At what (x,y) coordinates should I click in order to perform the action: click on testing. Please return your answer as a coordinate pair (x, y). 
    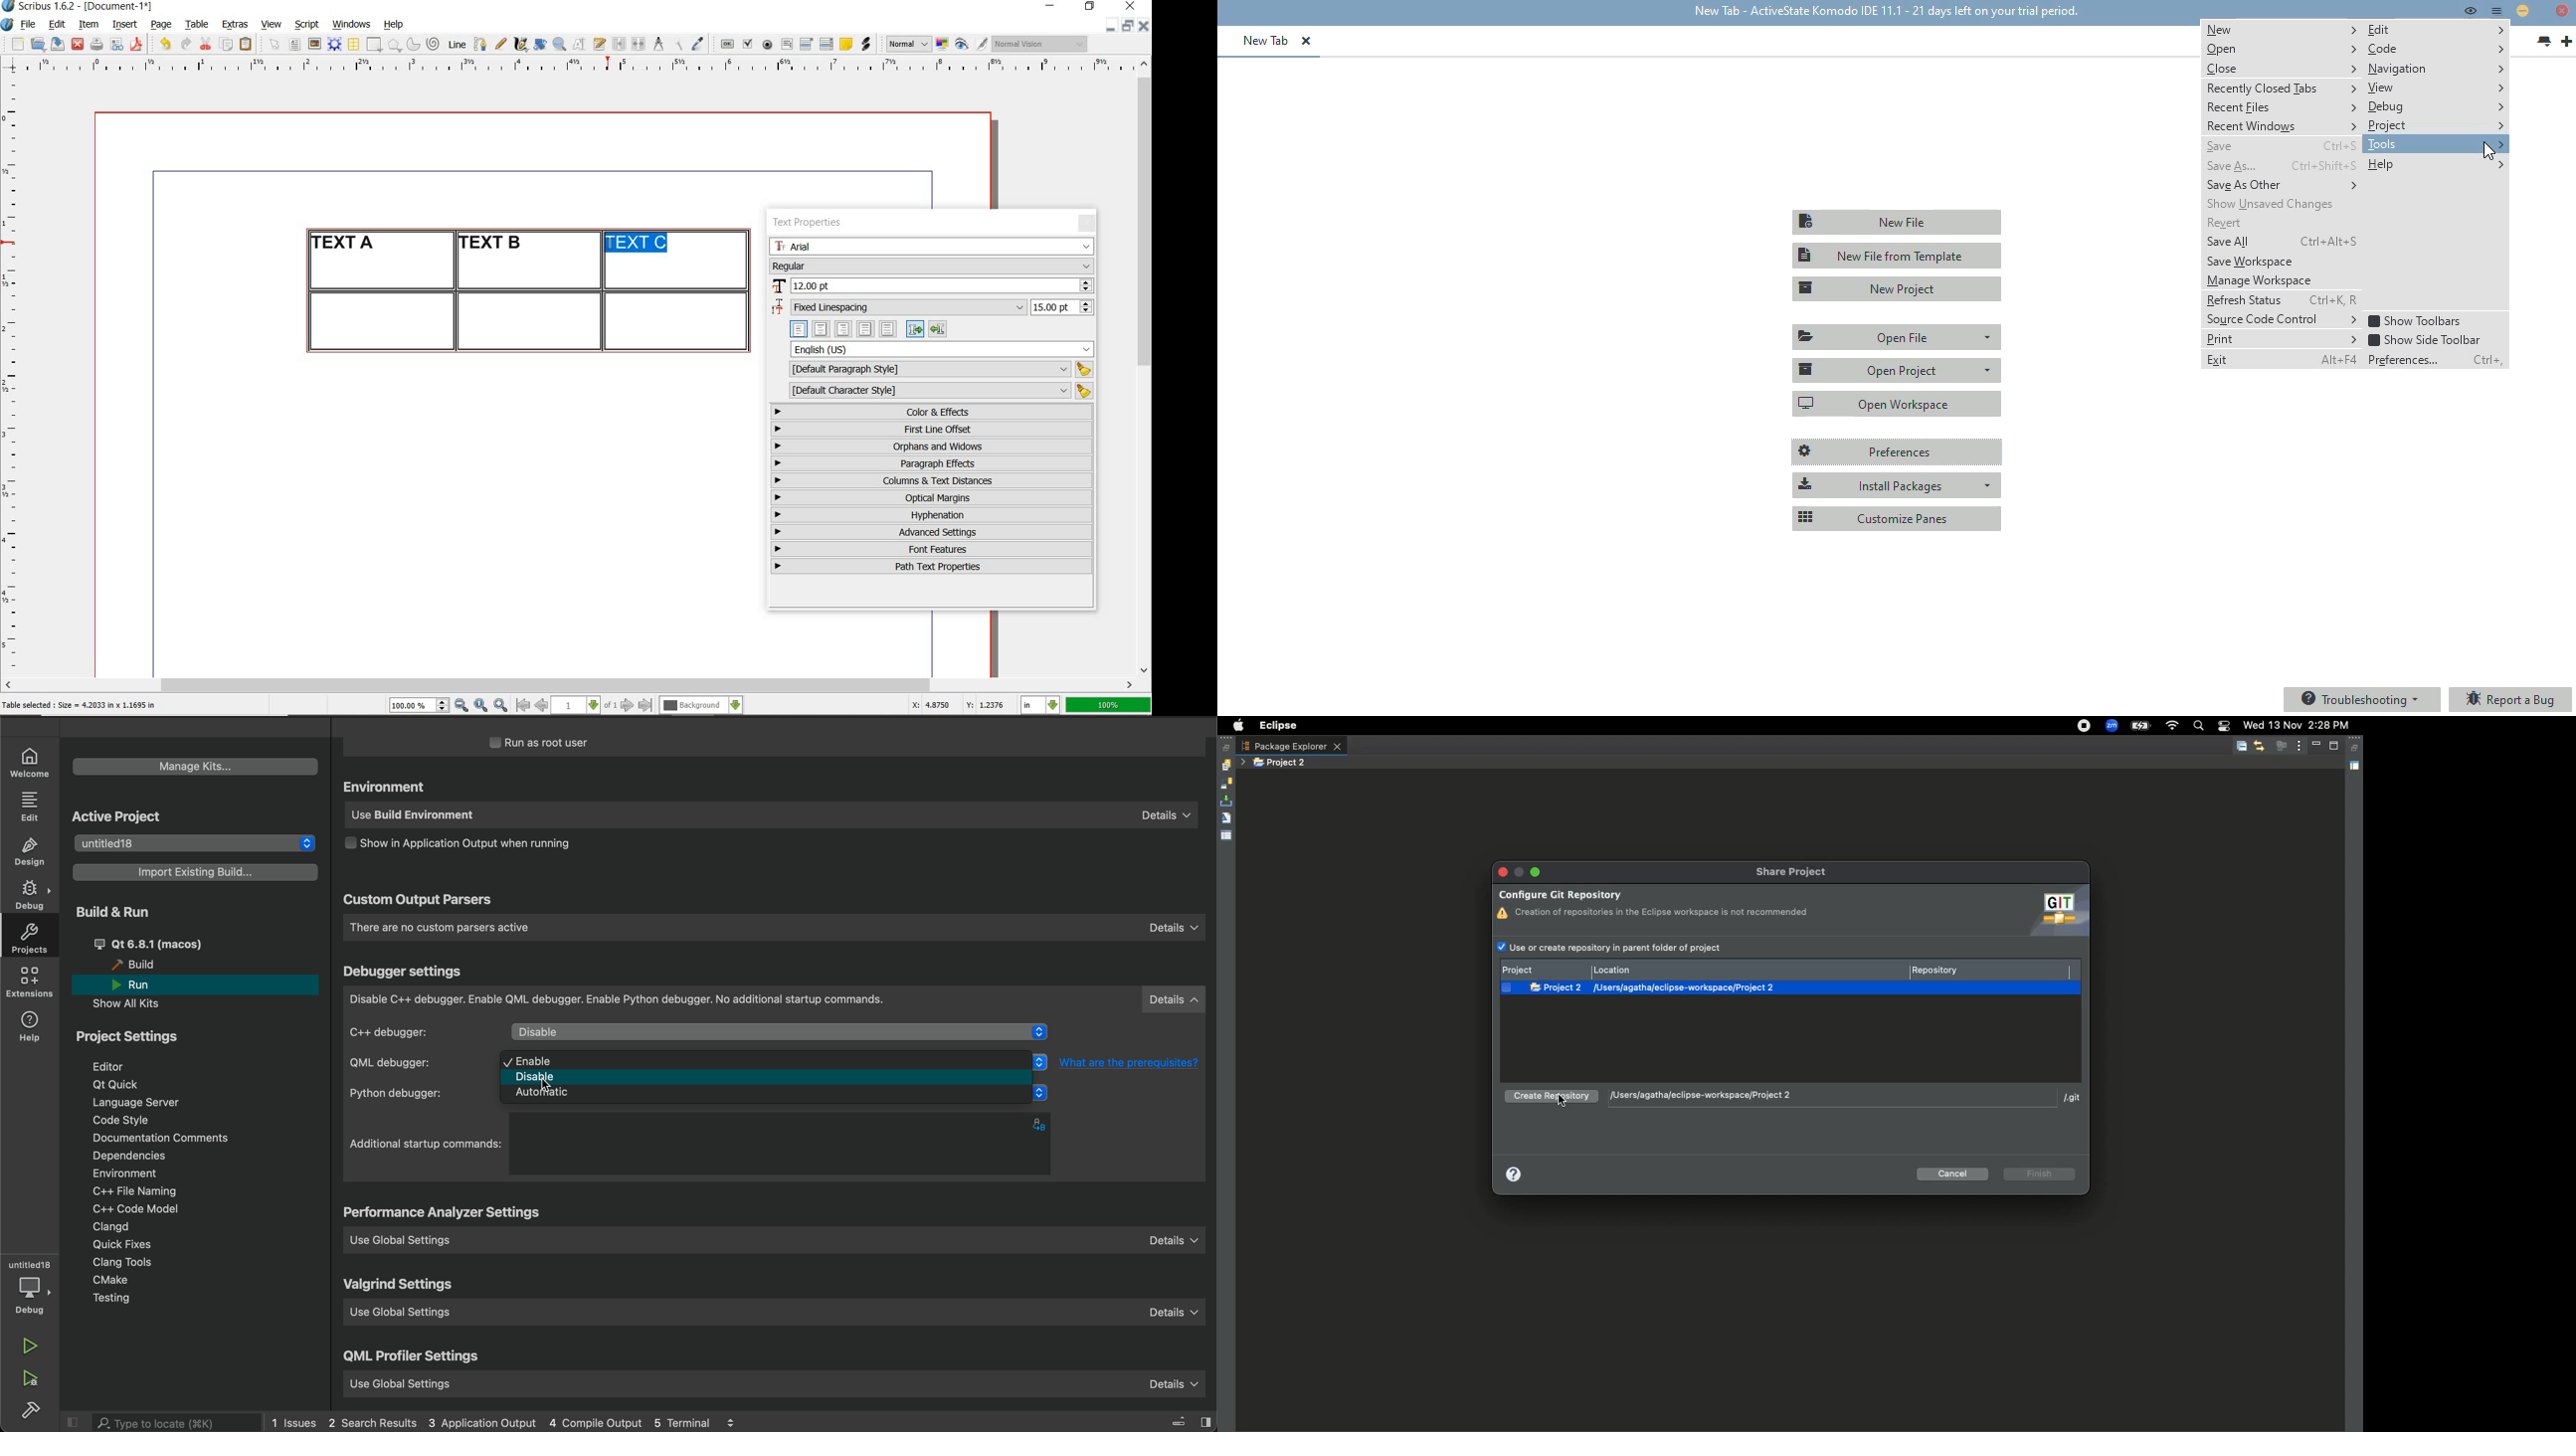
    Looking at the image, I should click on (113, 1298).